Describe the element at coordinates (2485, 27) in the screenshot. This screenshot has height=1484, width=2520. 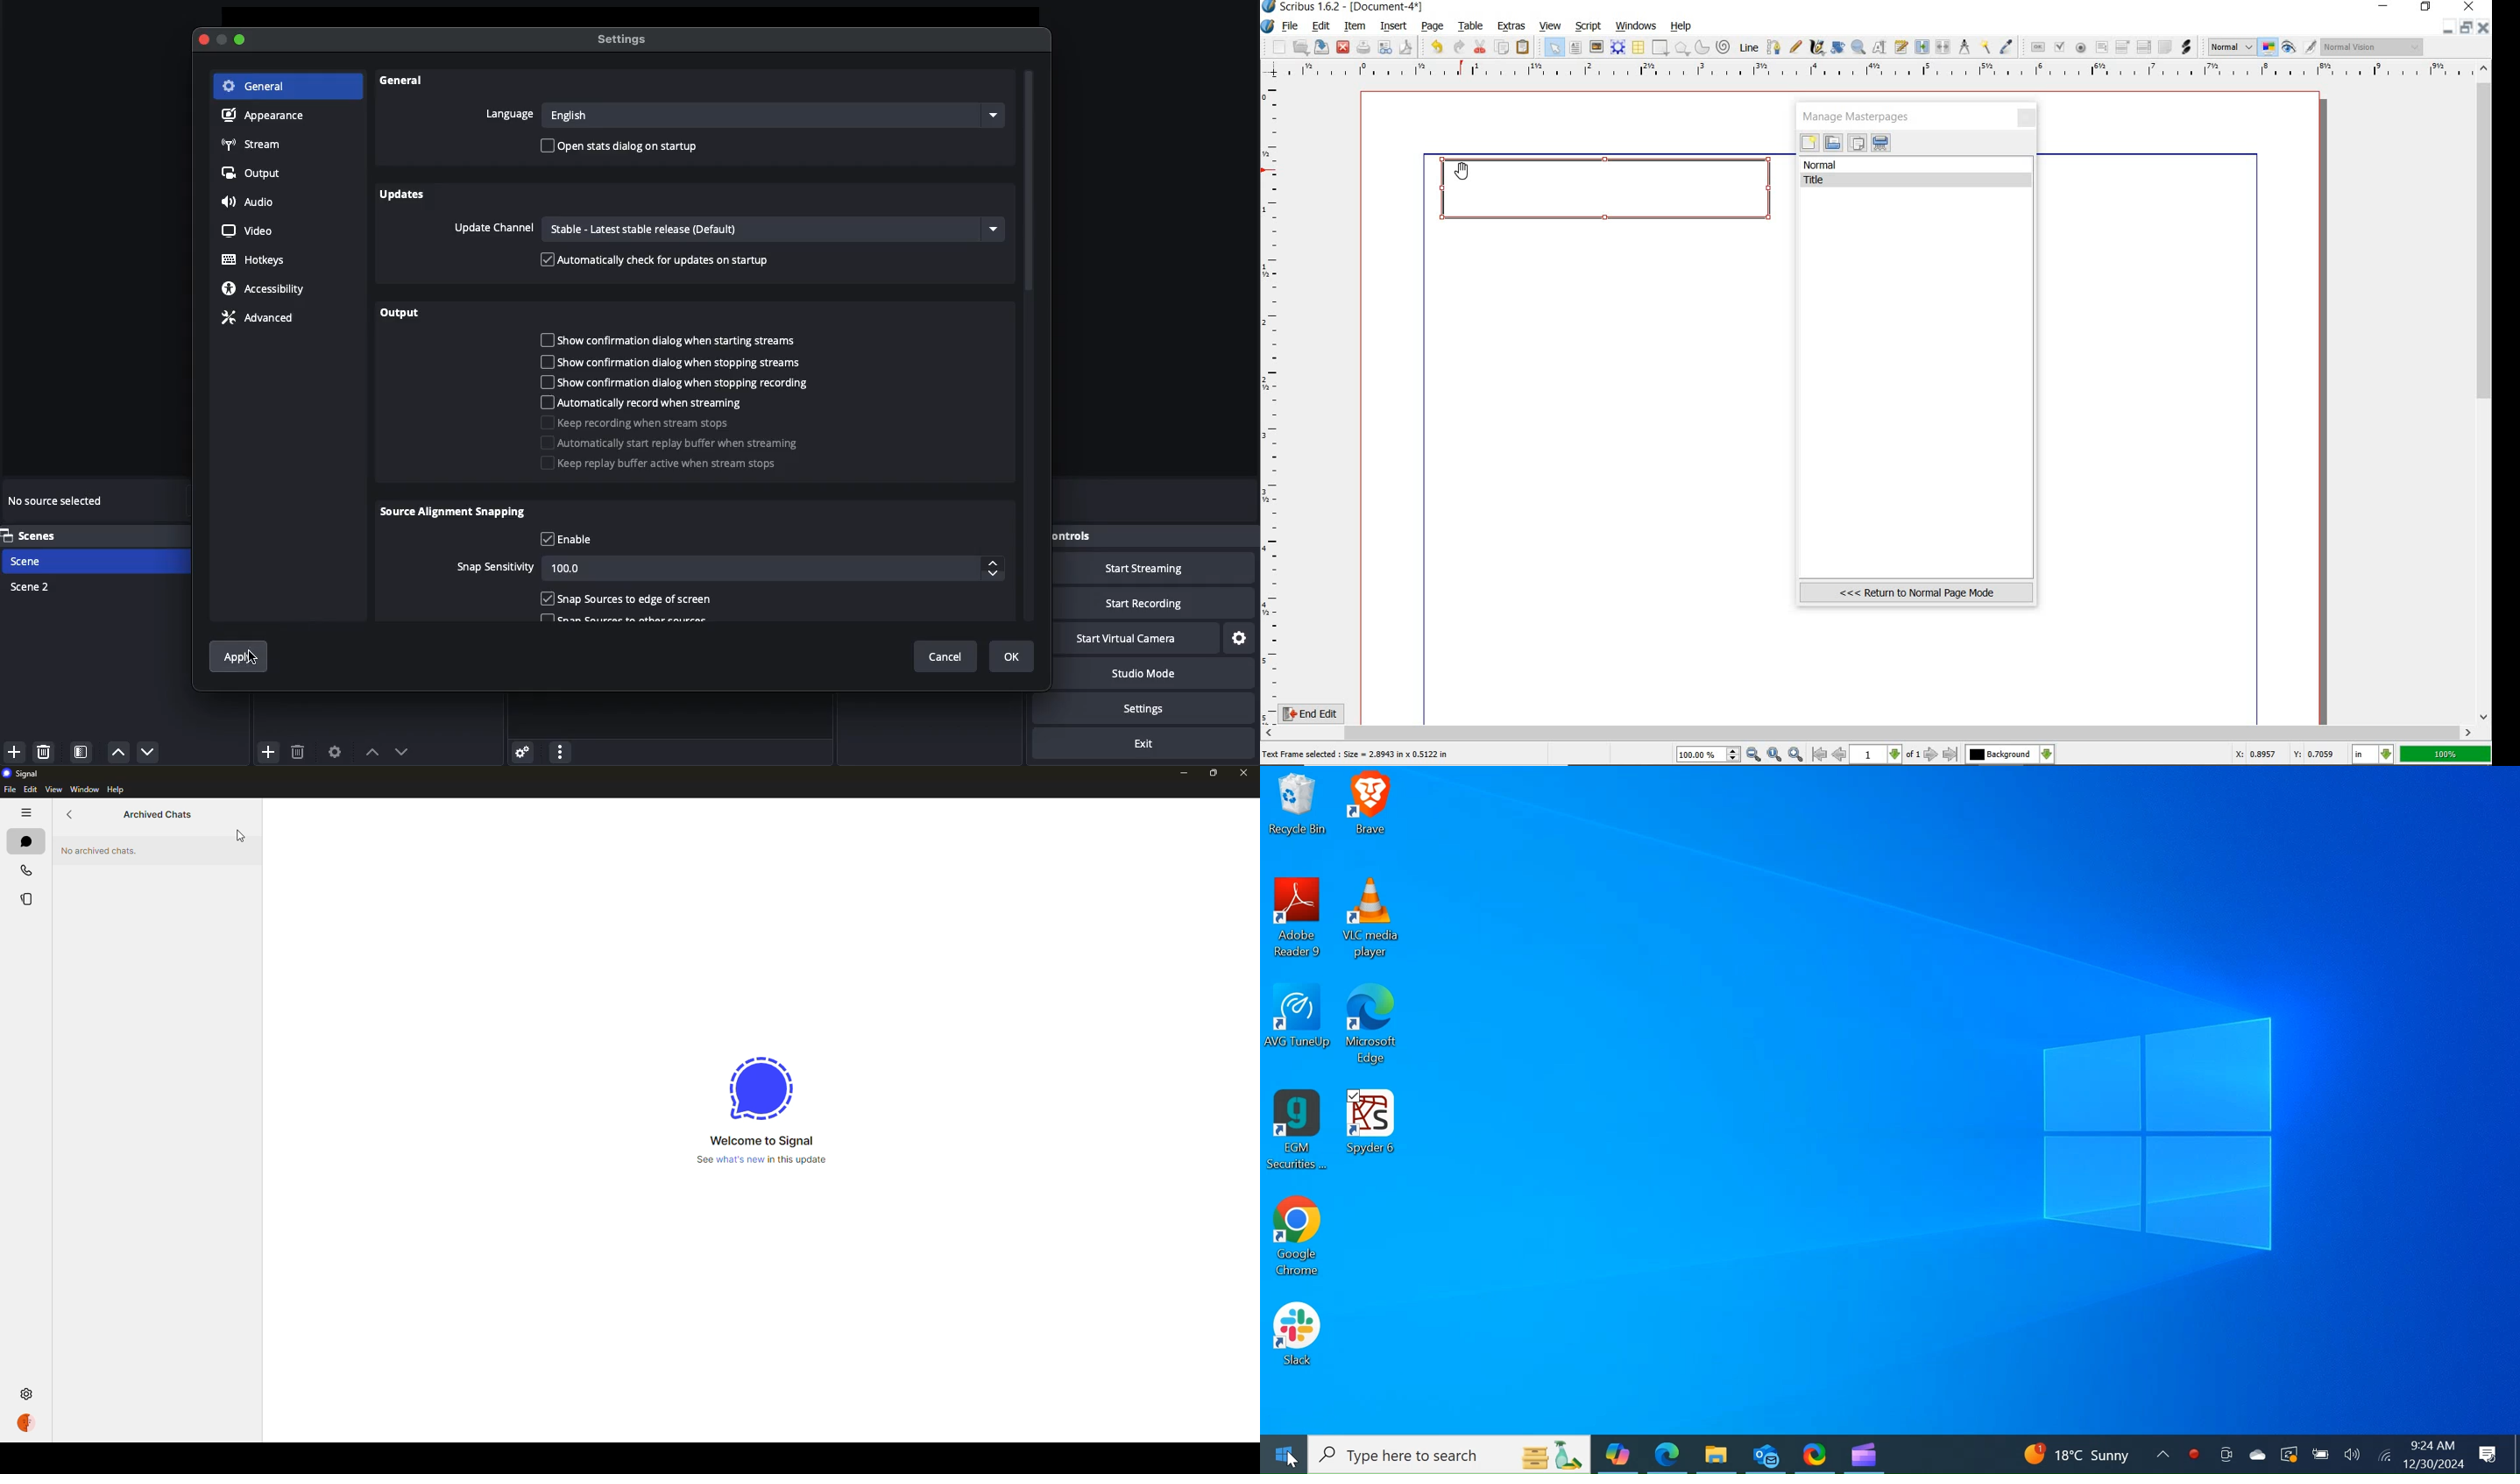
I see `close` at that location.